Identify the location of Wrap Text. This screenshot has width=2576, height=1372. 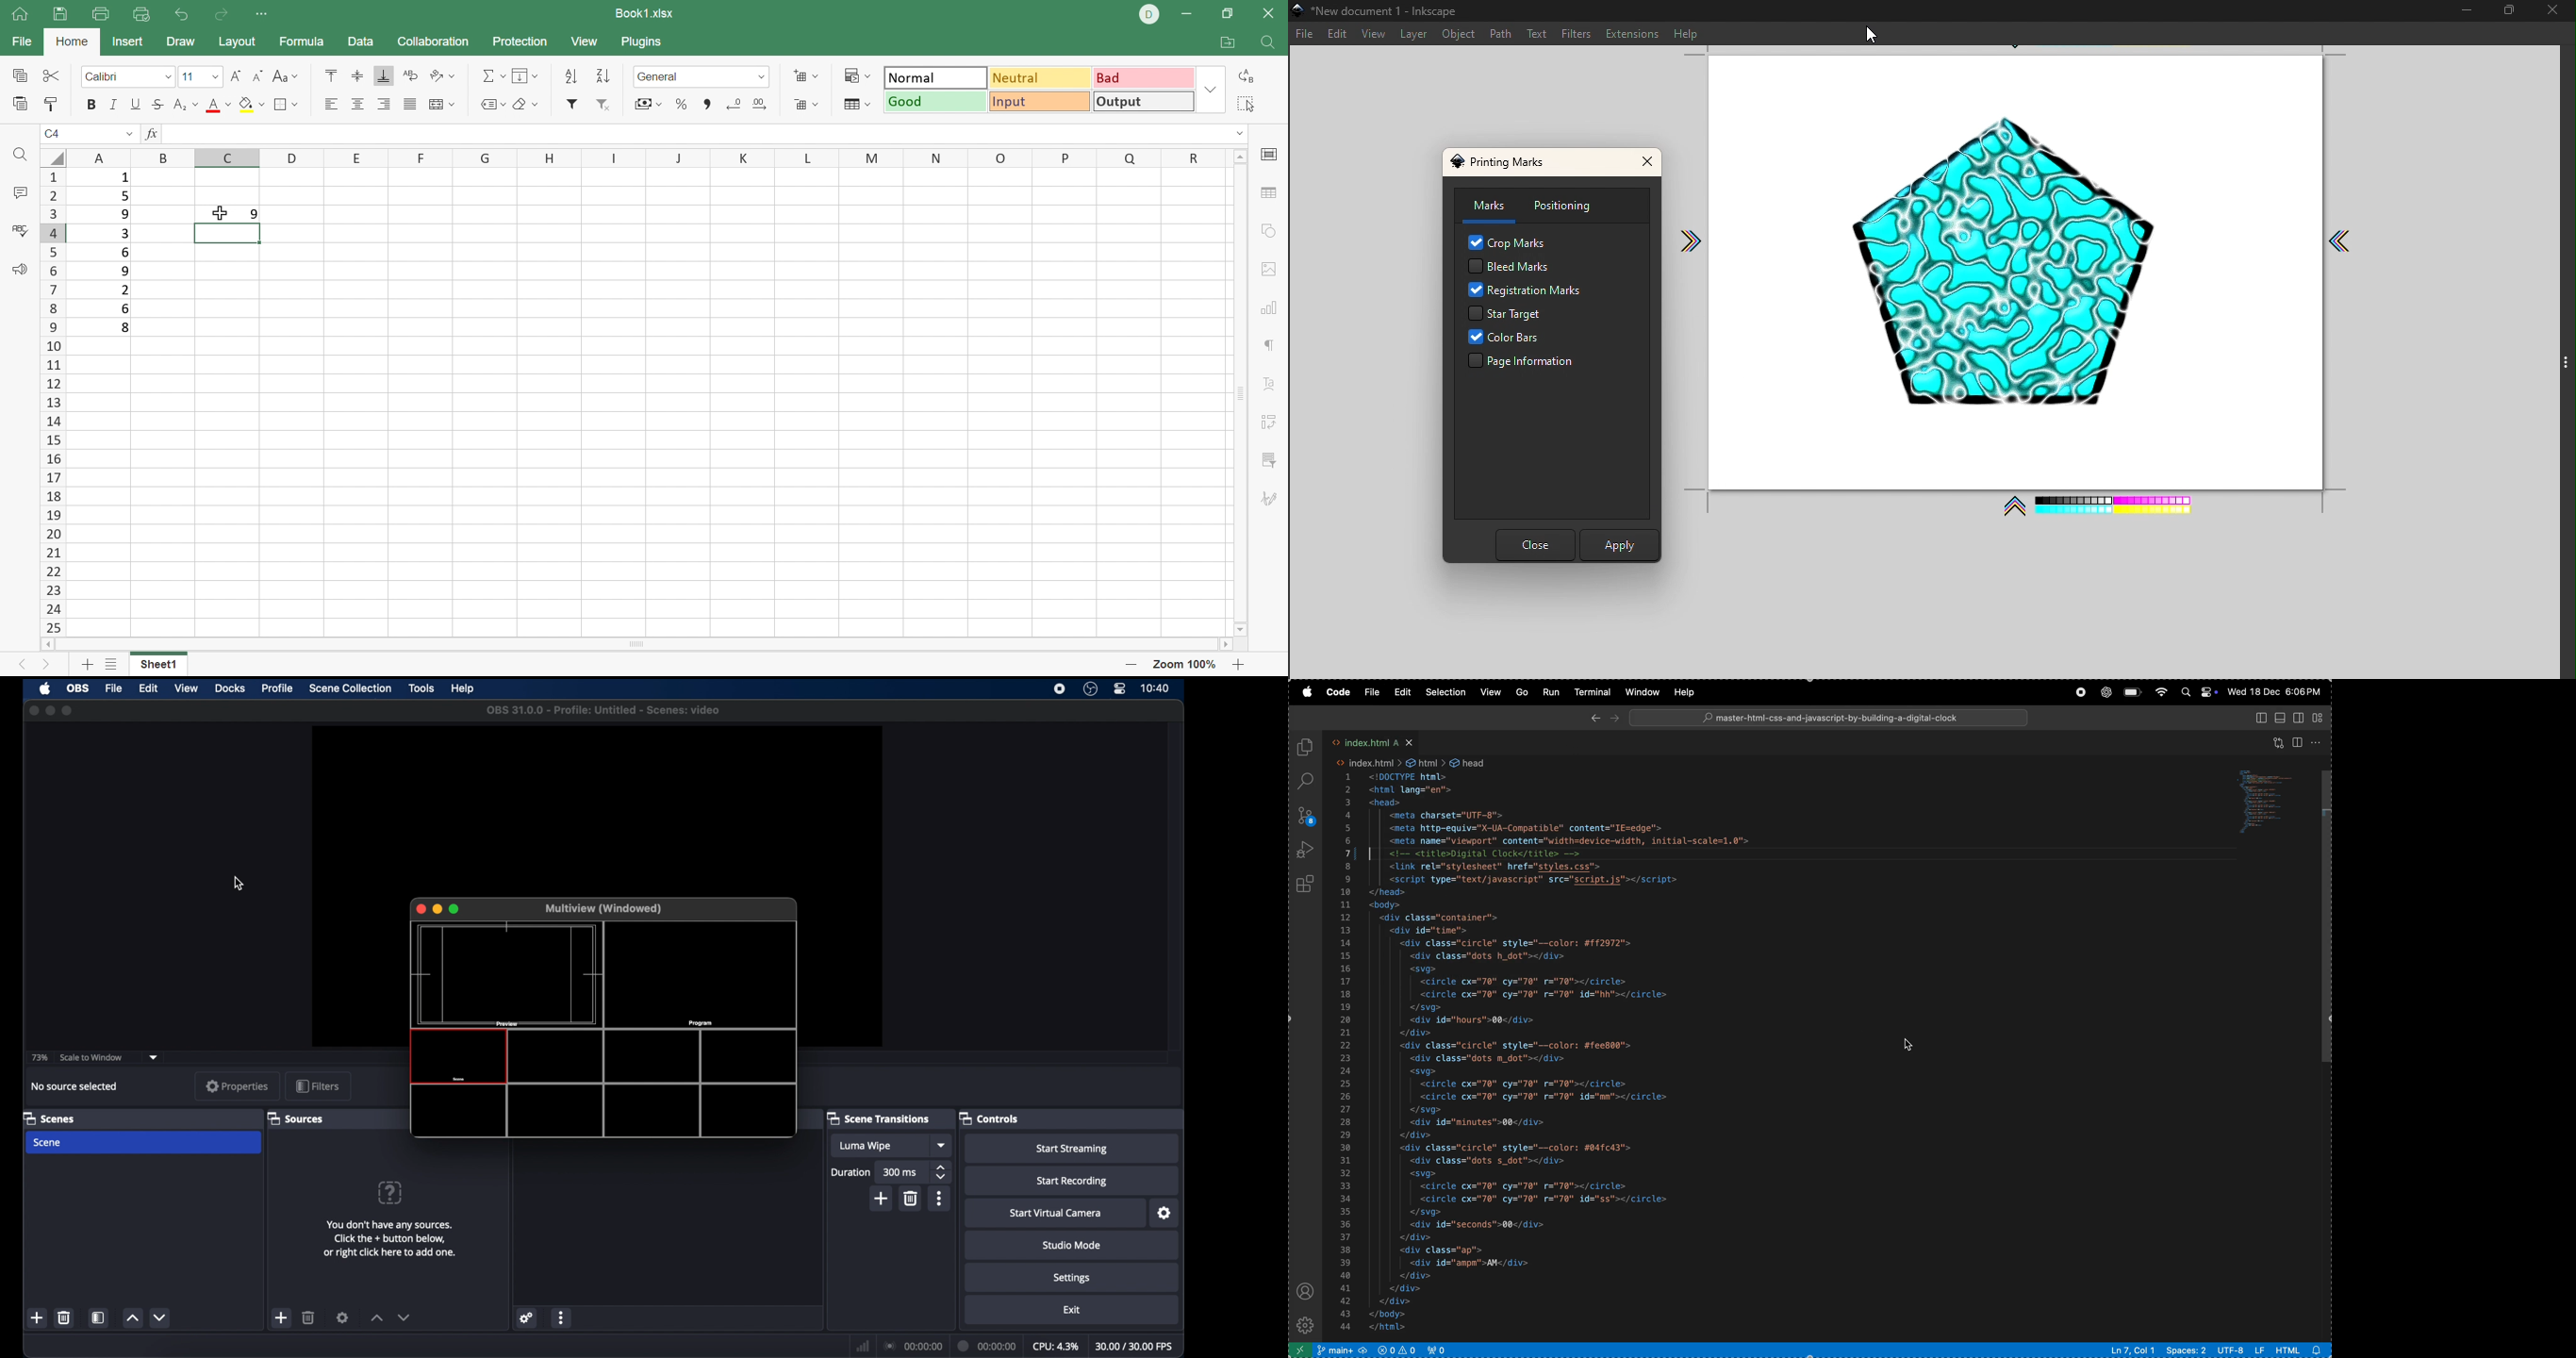
(413, 77).